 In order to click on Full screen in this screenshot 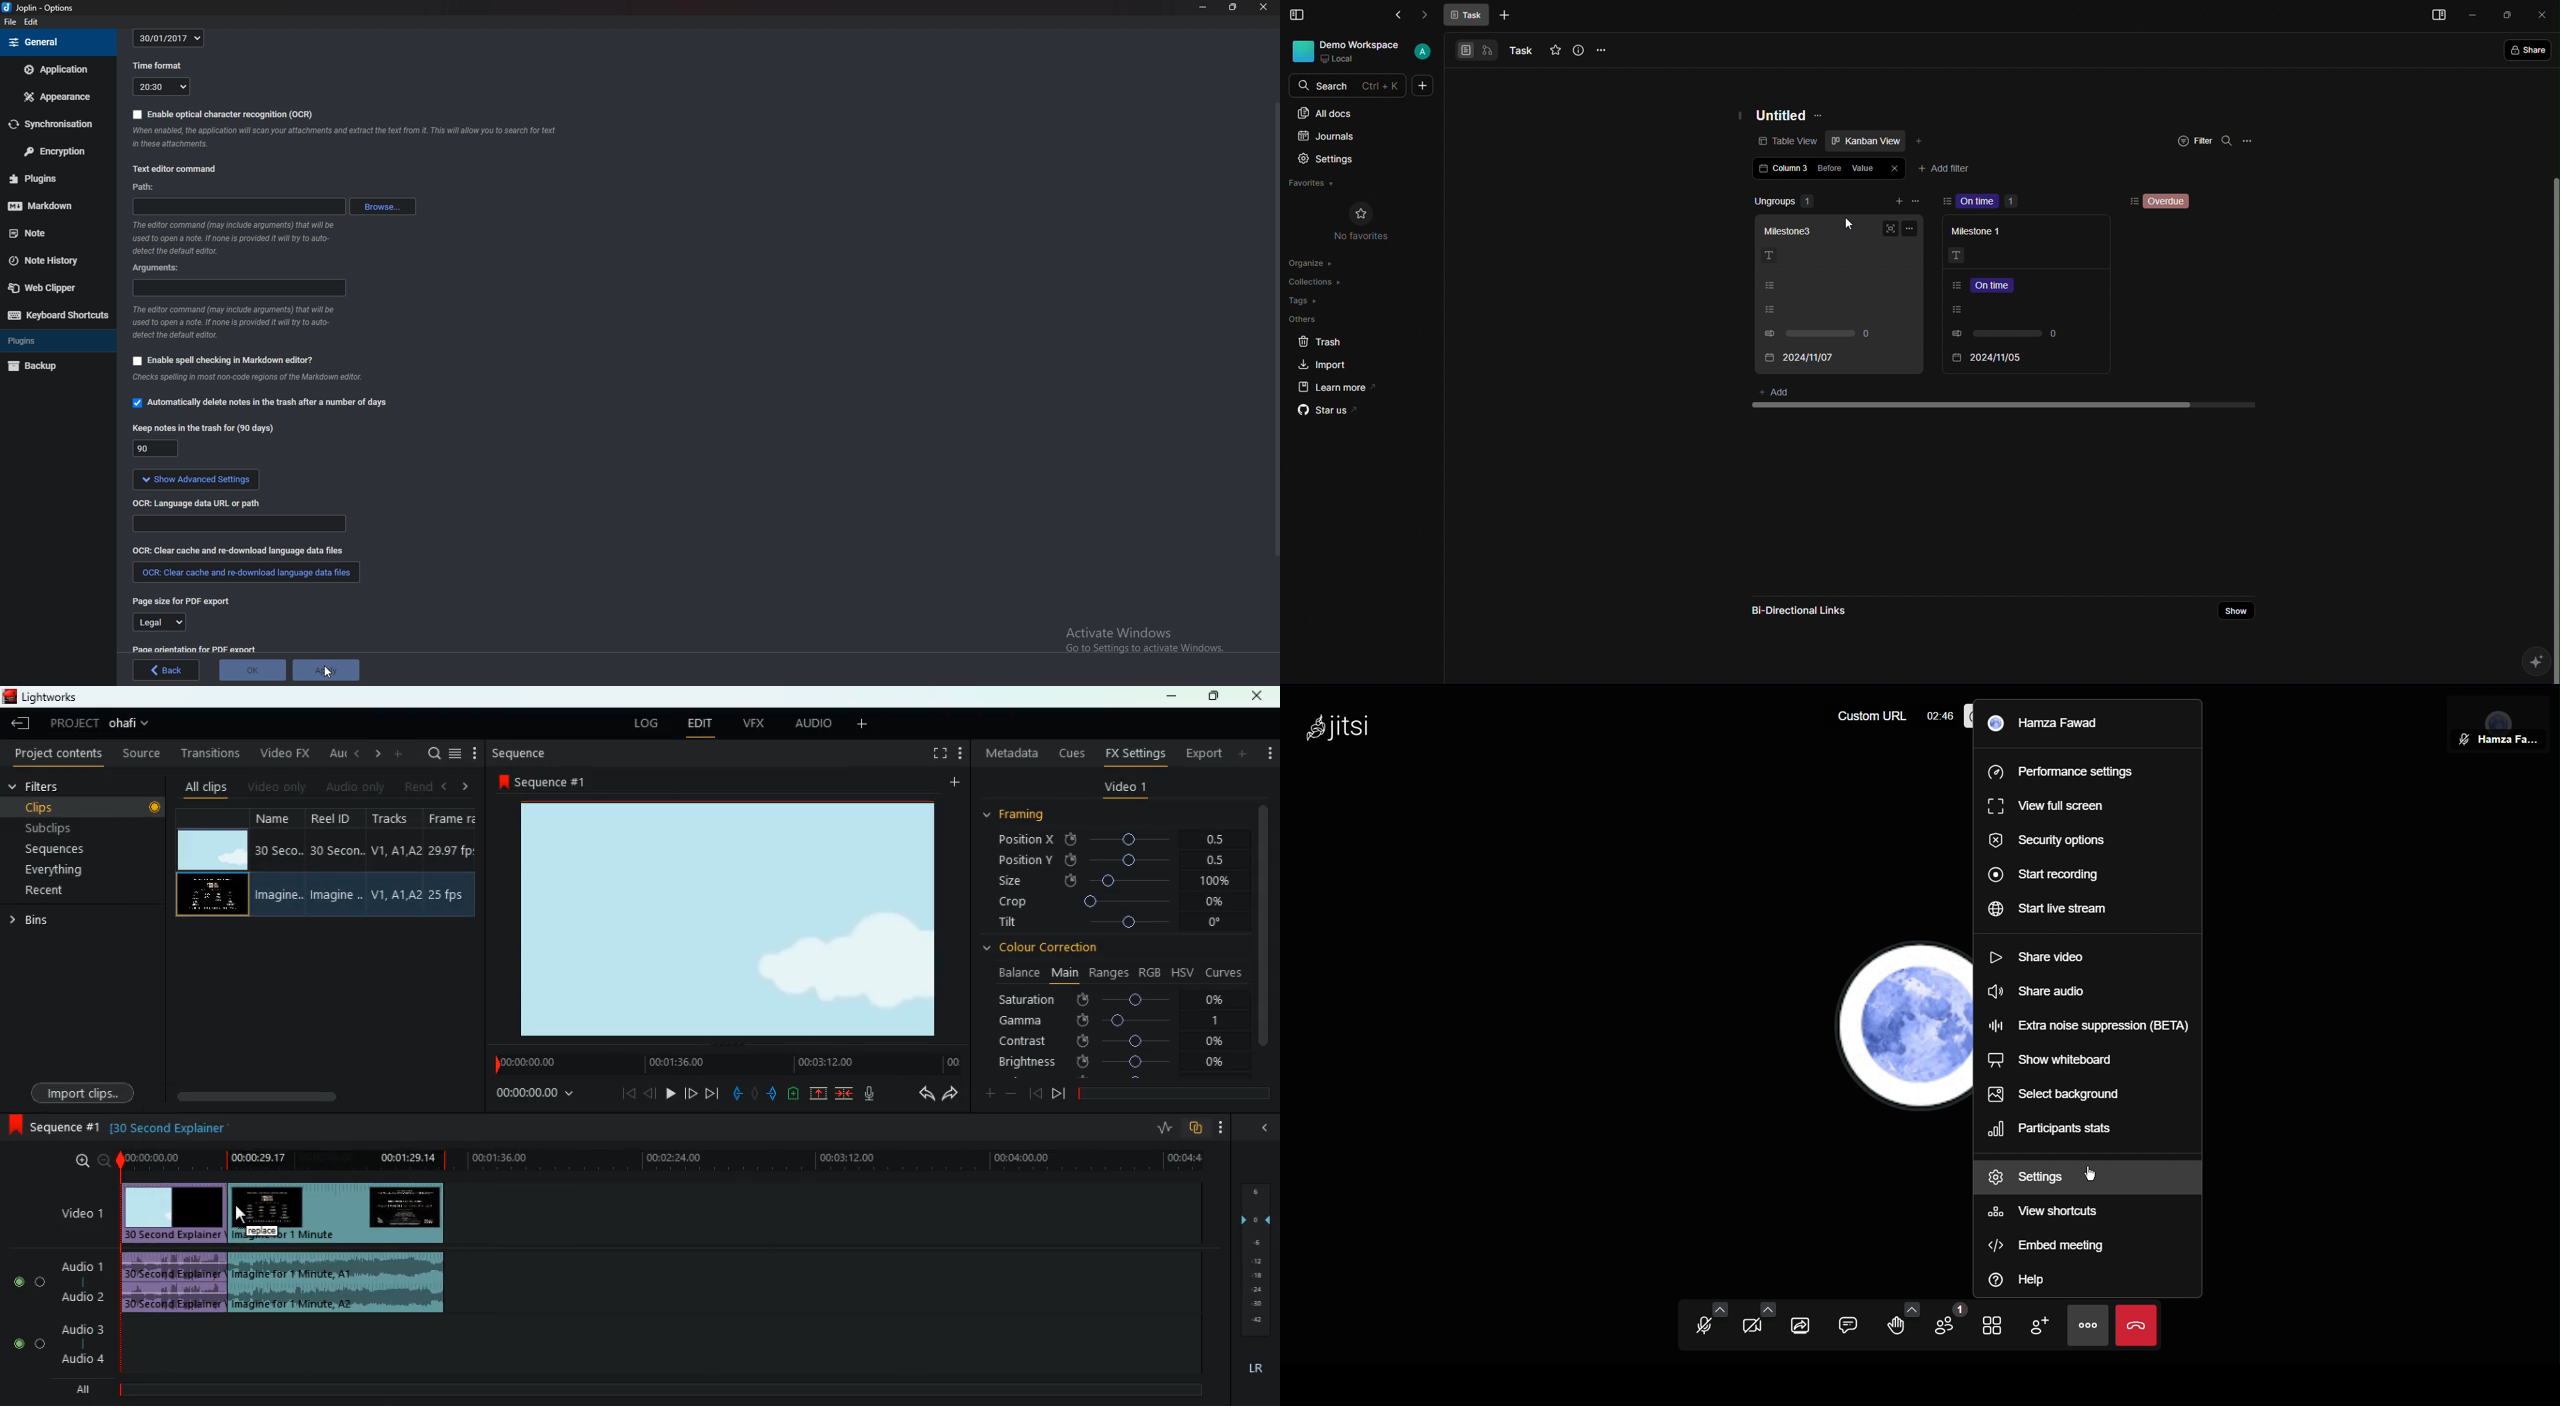, I will do `click(1891, 230)`.